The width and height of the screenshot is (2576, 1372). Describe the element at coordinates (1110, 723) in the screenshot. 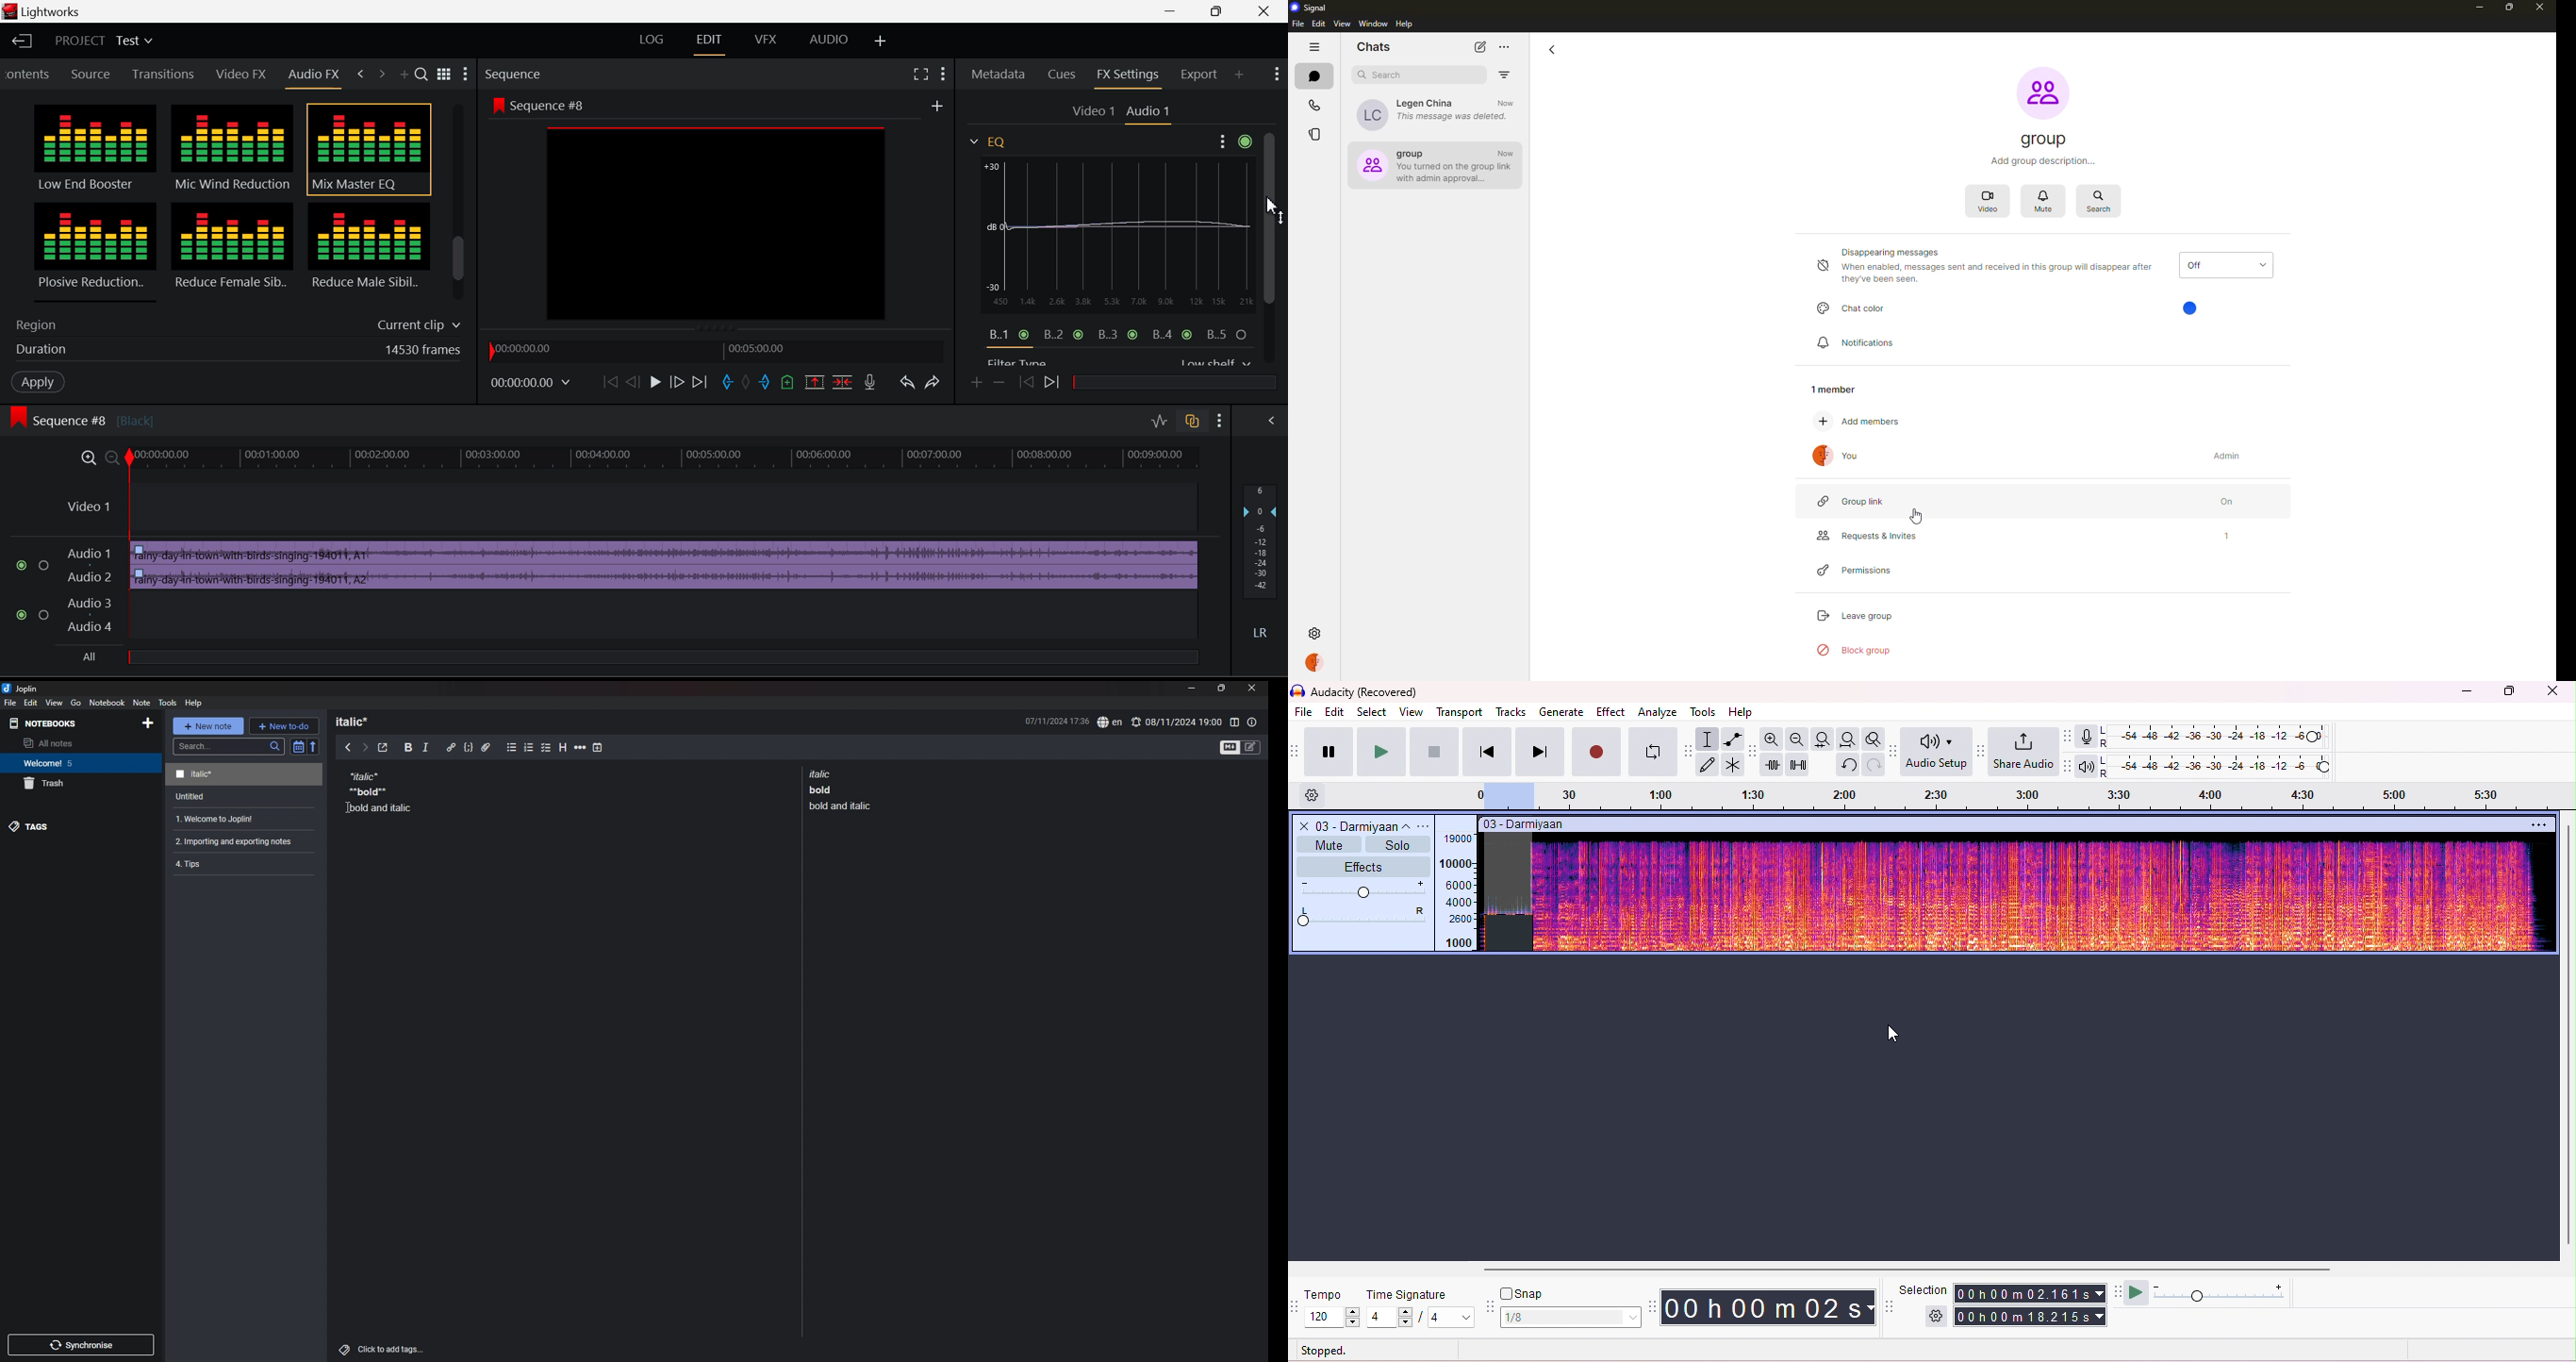

I see `spell check` at that location.